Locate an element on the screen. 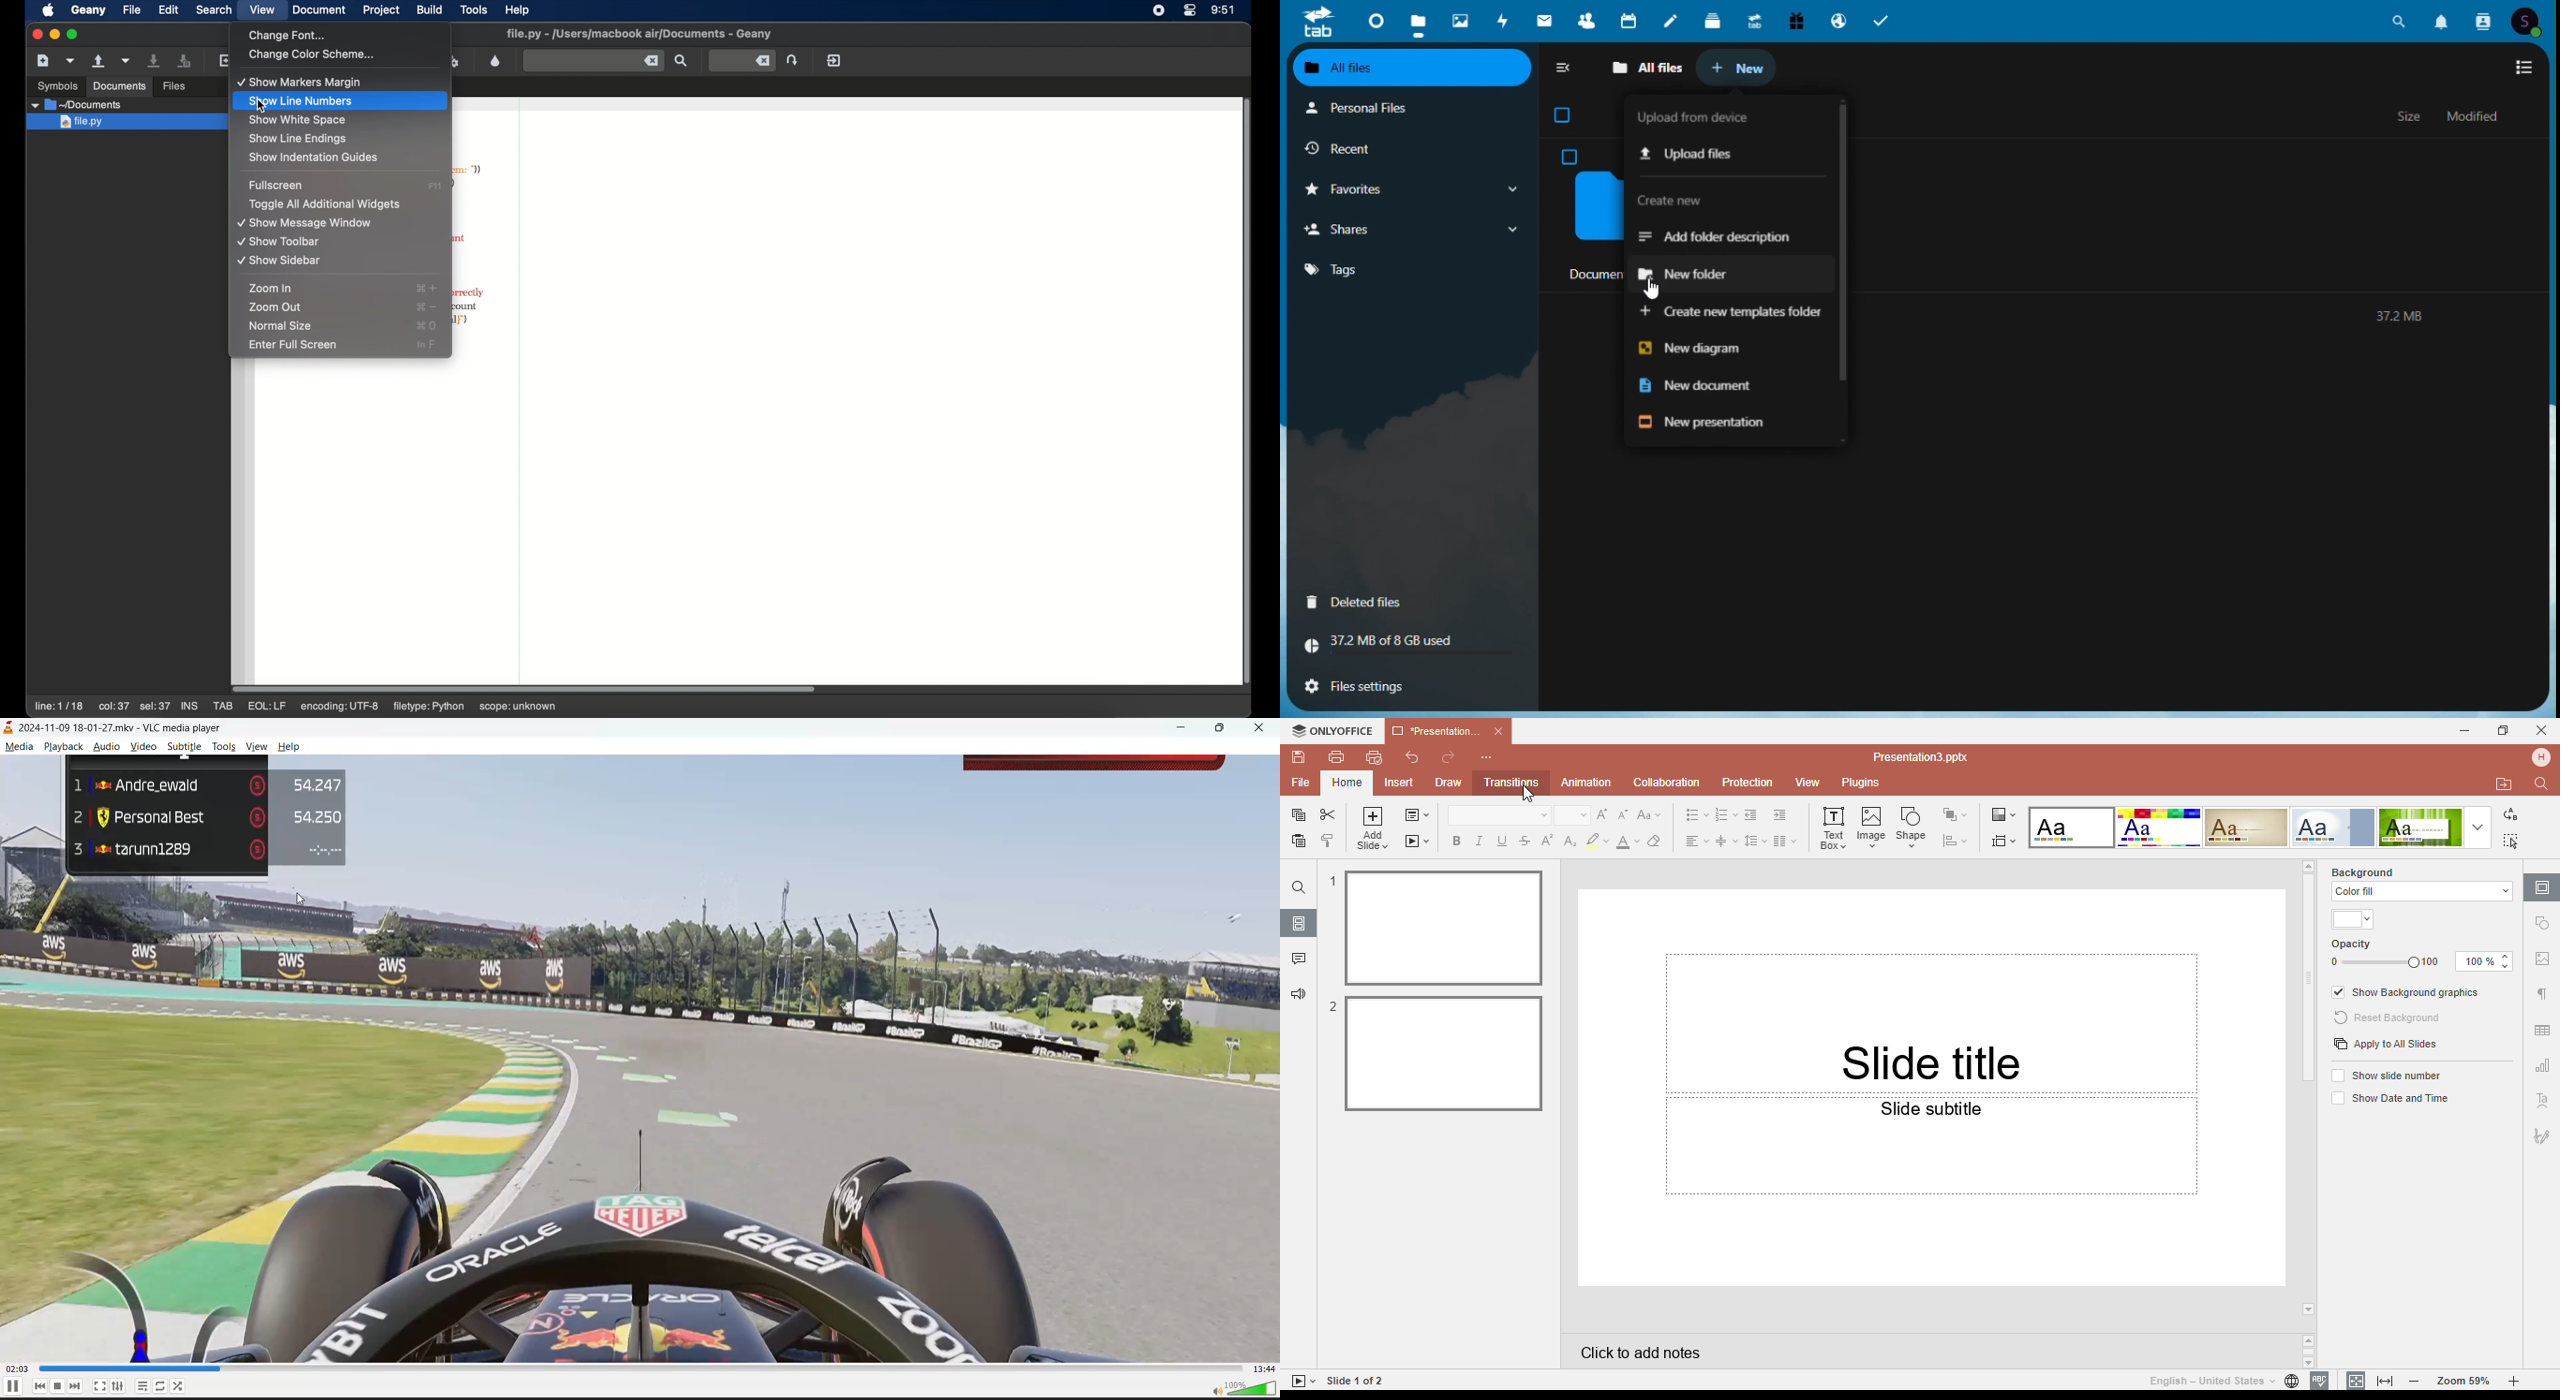 The image size is (2576, 1400). Size is located at coordinates (2410, 119).